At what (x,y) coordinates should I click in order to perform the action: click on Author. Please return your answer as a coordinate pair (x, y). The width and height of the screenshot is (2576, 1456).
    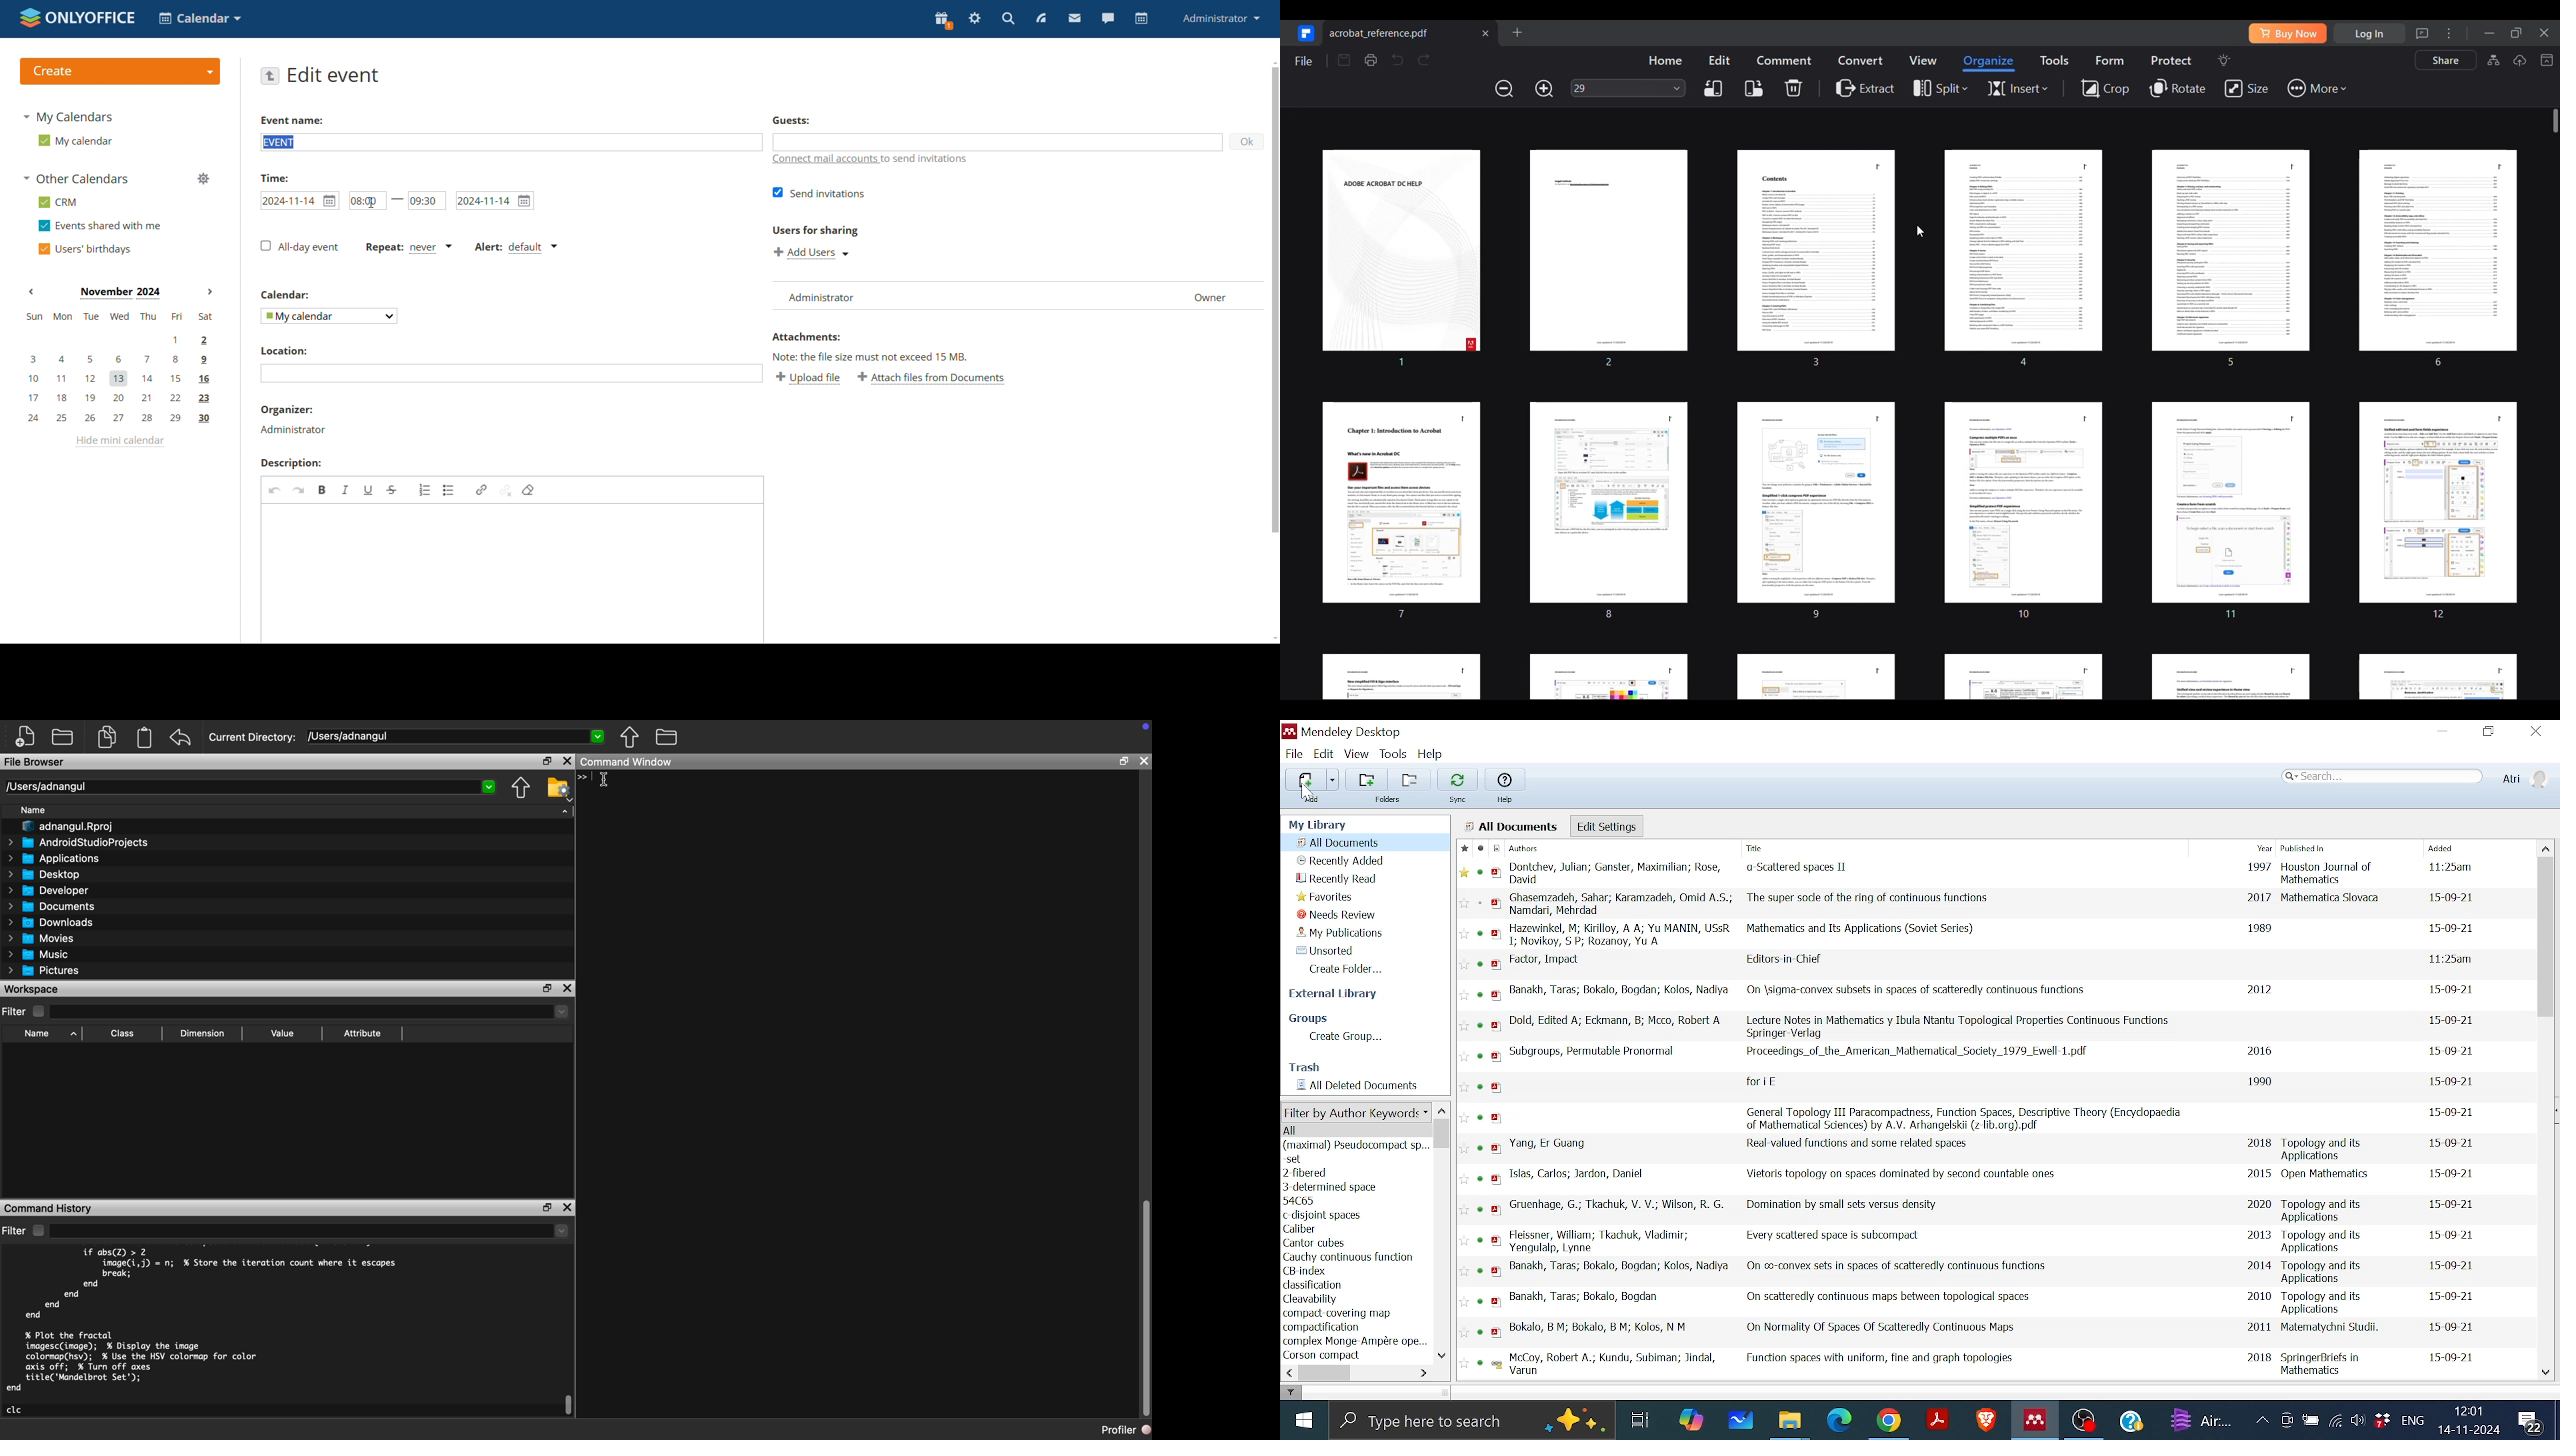
    Looking at the image, I should click on (1575, 1175).